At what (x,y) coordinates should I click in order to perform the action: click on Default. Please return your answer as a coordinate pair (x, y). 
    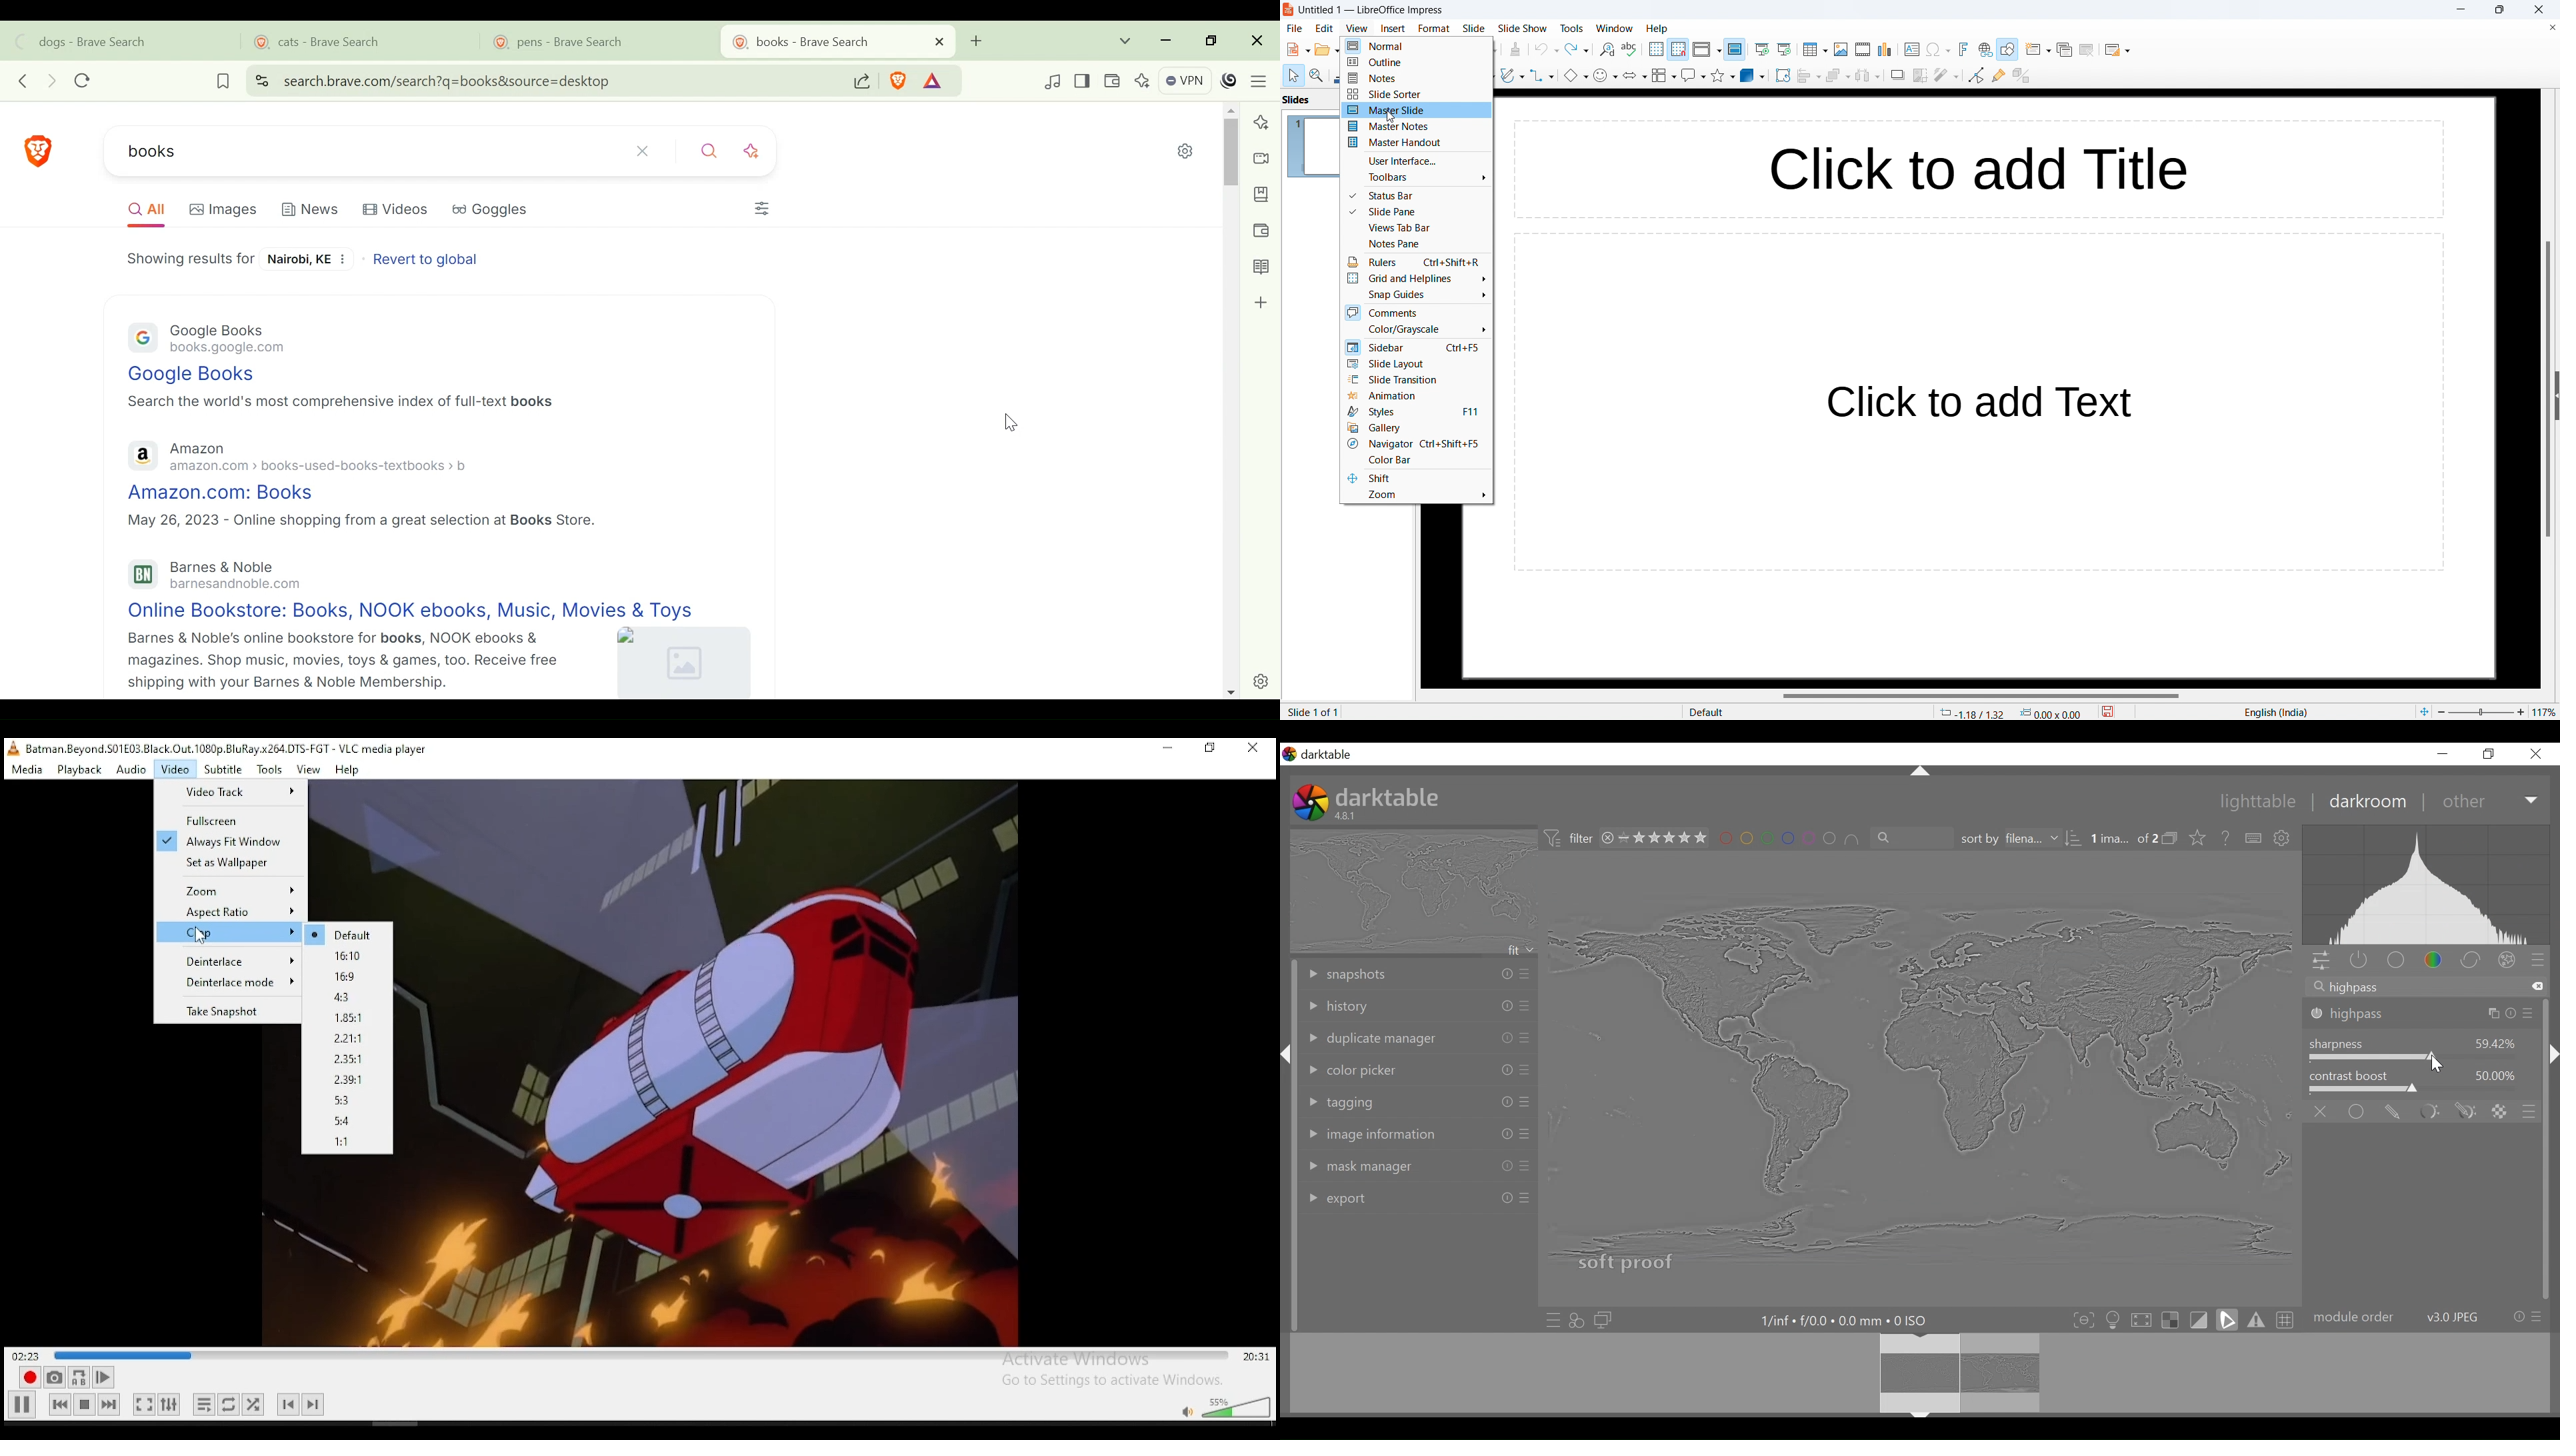
    Looking at the image, I should click on (1708, 712).